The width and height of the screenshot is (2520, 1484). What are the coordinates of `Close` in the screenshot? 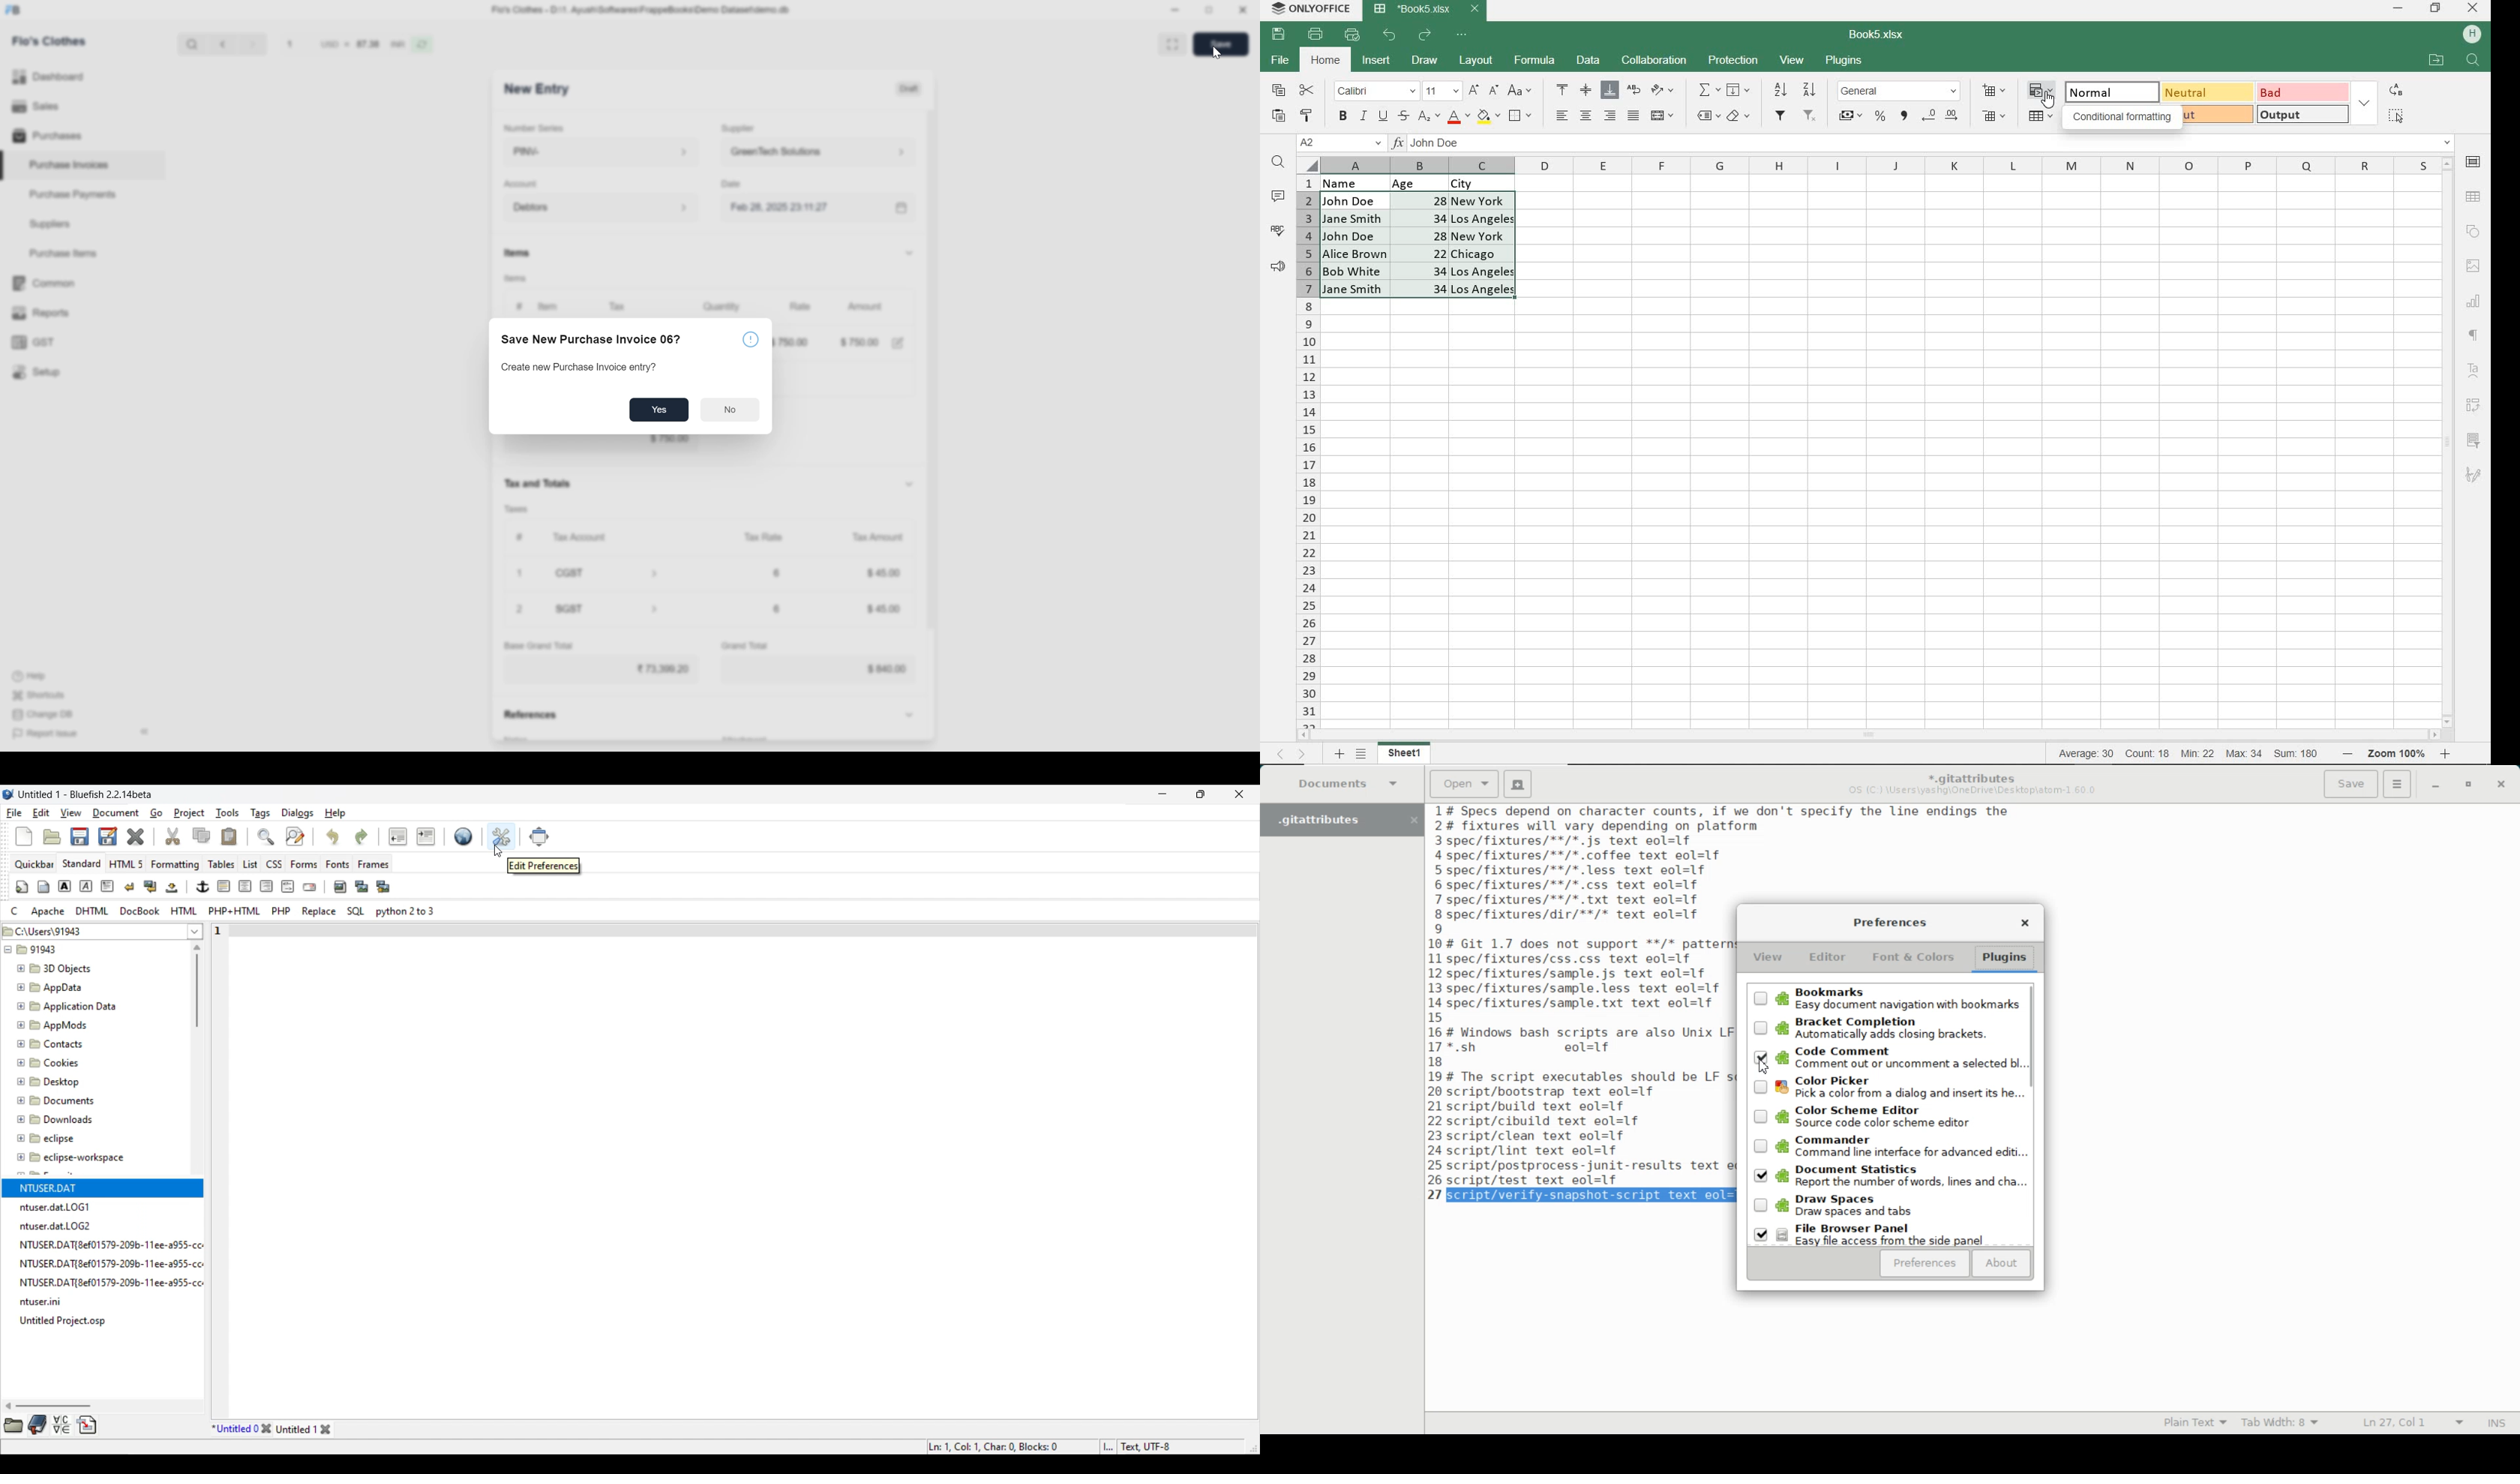 It's located at (135, 837).